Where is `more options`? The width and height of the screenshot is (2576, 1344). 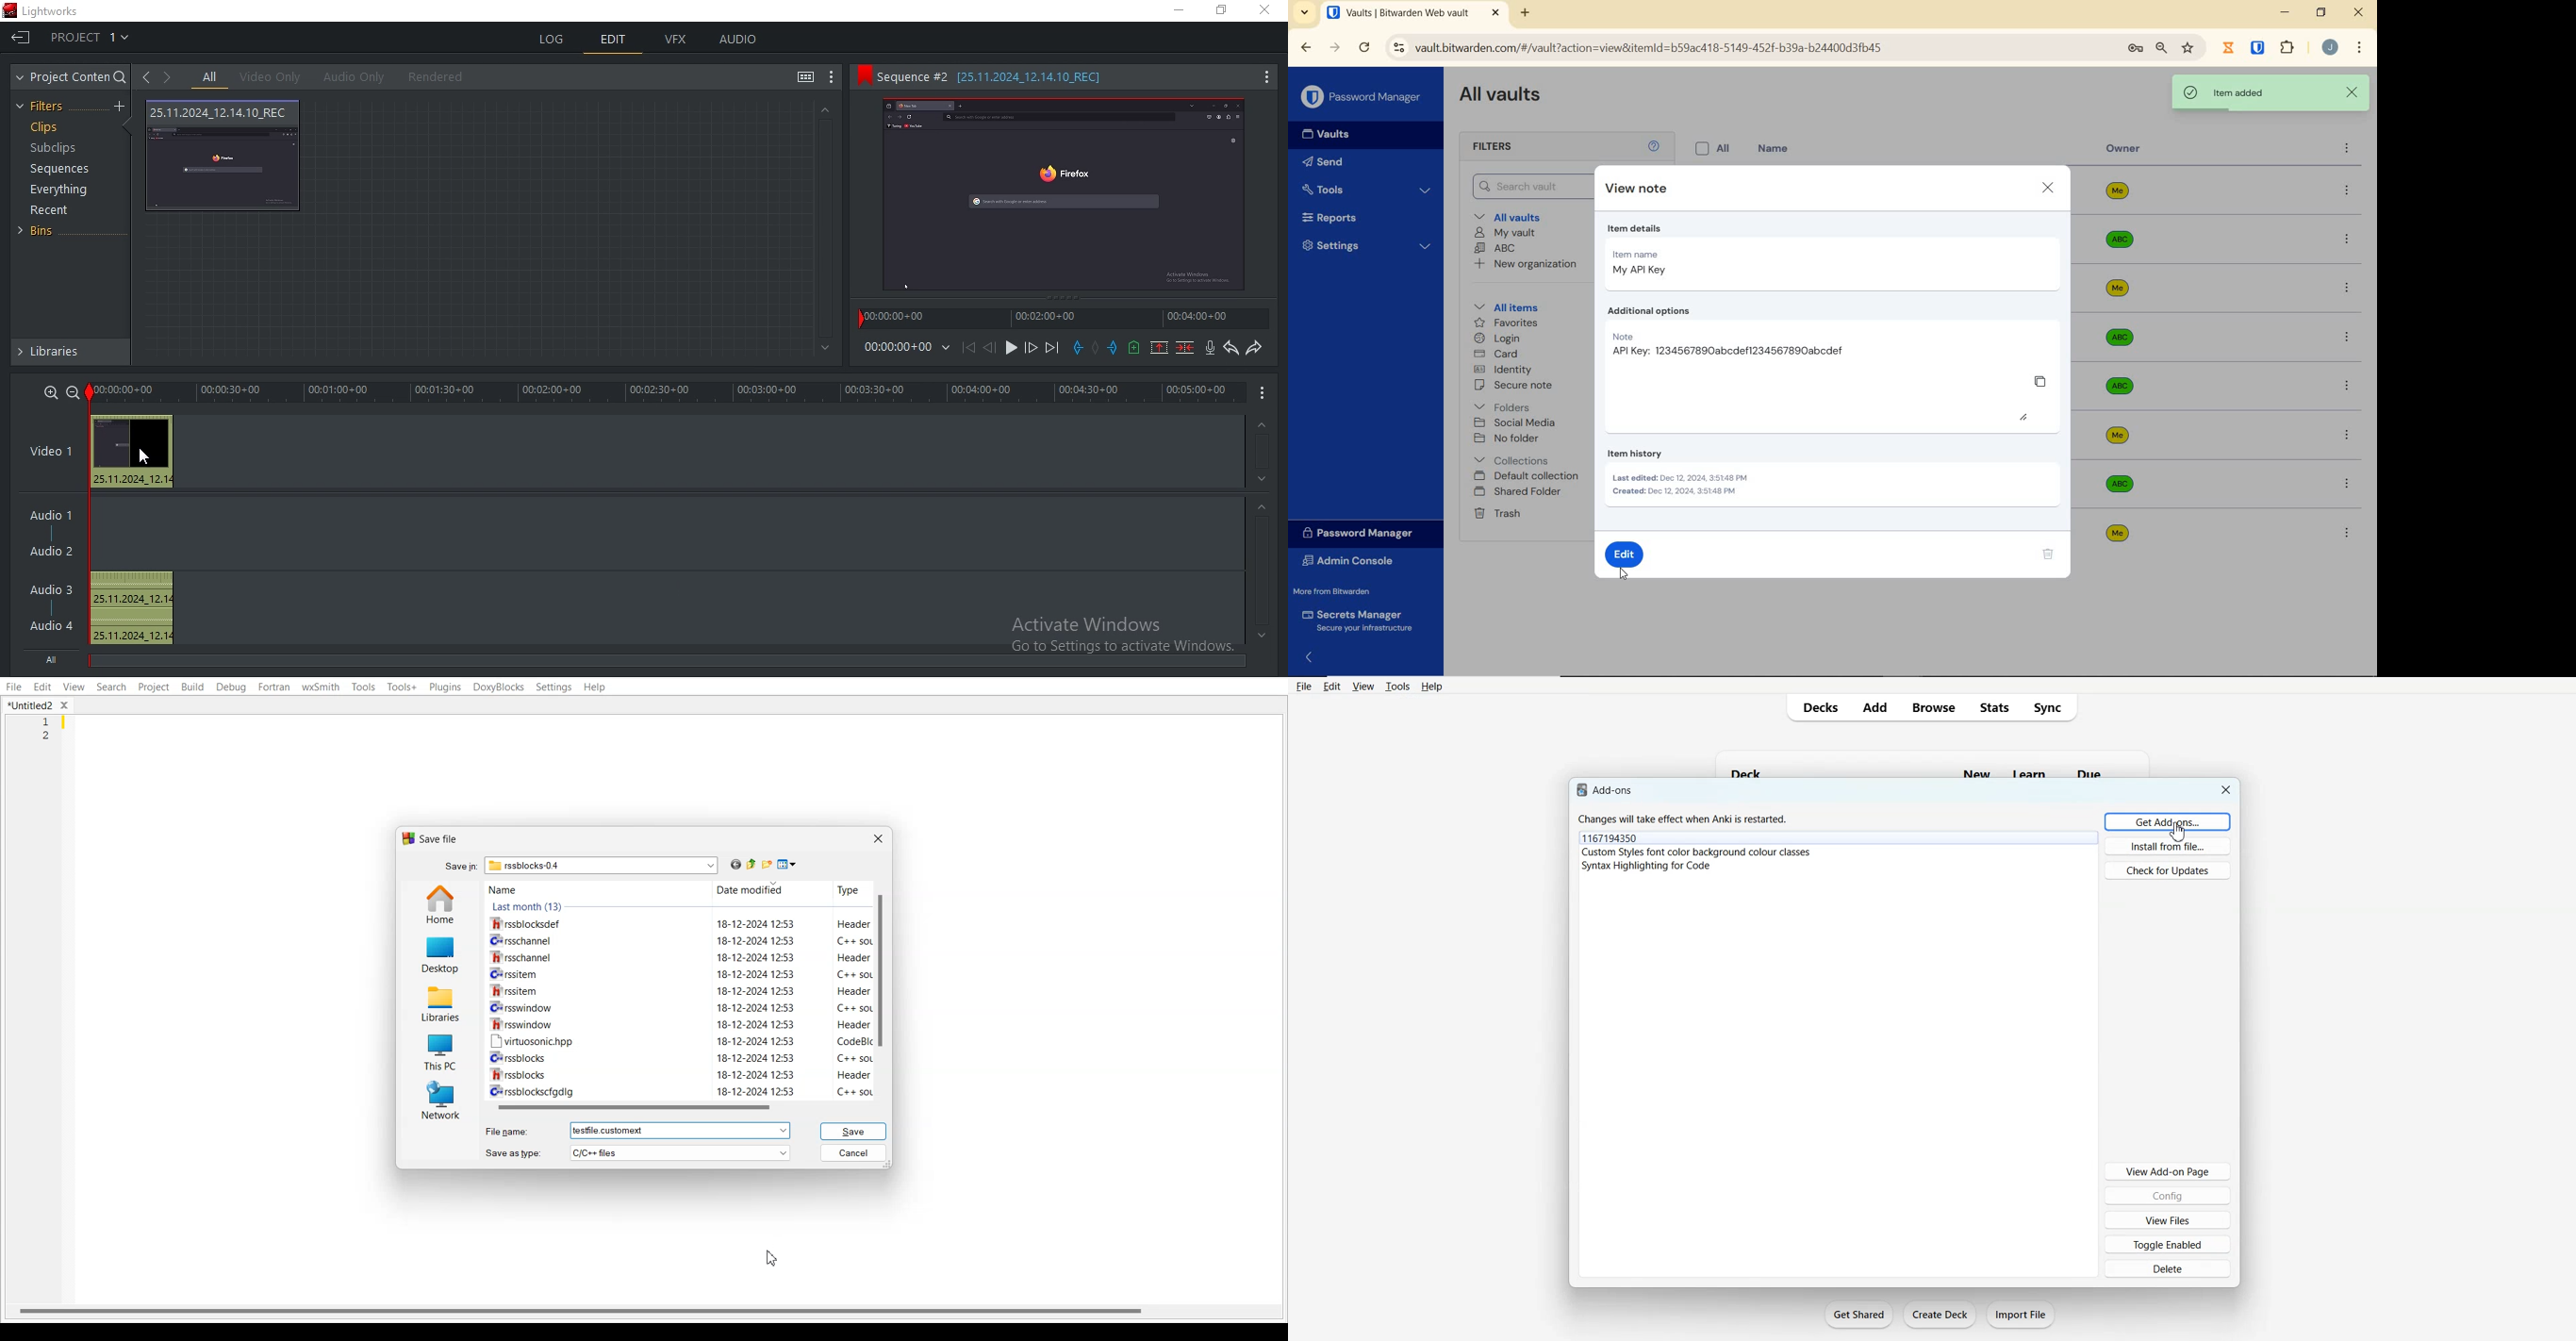
more options is located at coordinates (2348, 290).